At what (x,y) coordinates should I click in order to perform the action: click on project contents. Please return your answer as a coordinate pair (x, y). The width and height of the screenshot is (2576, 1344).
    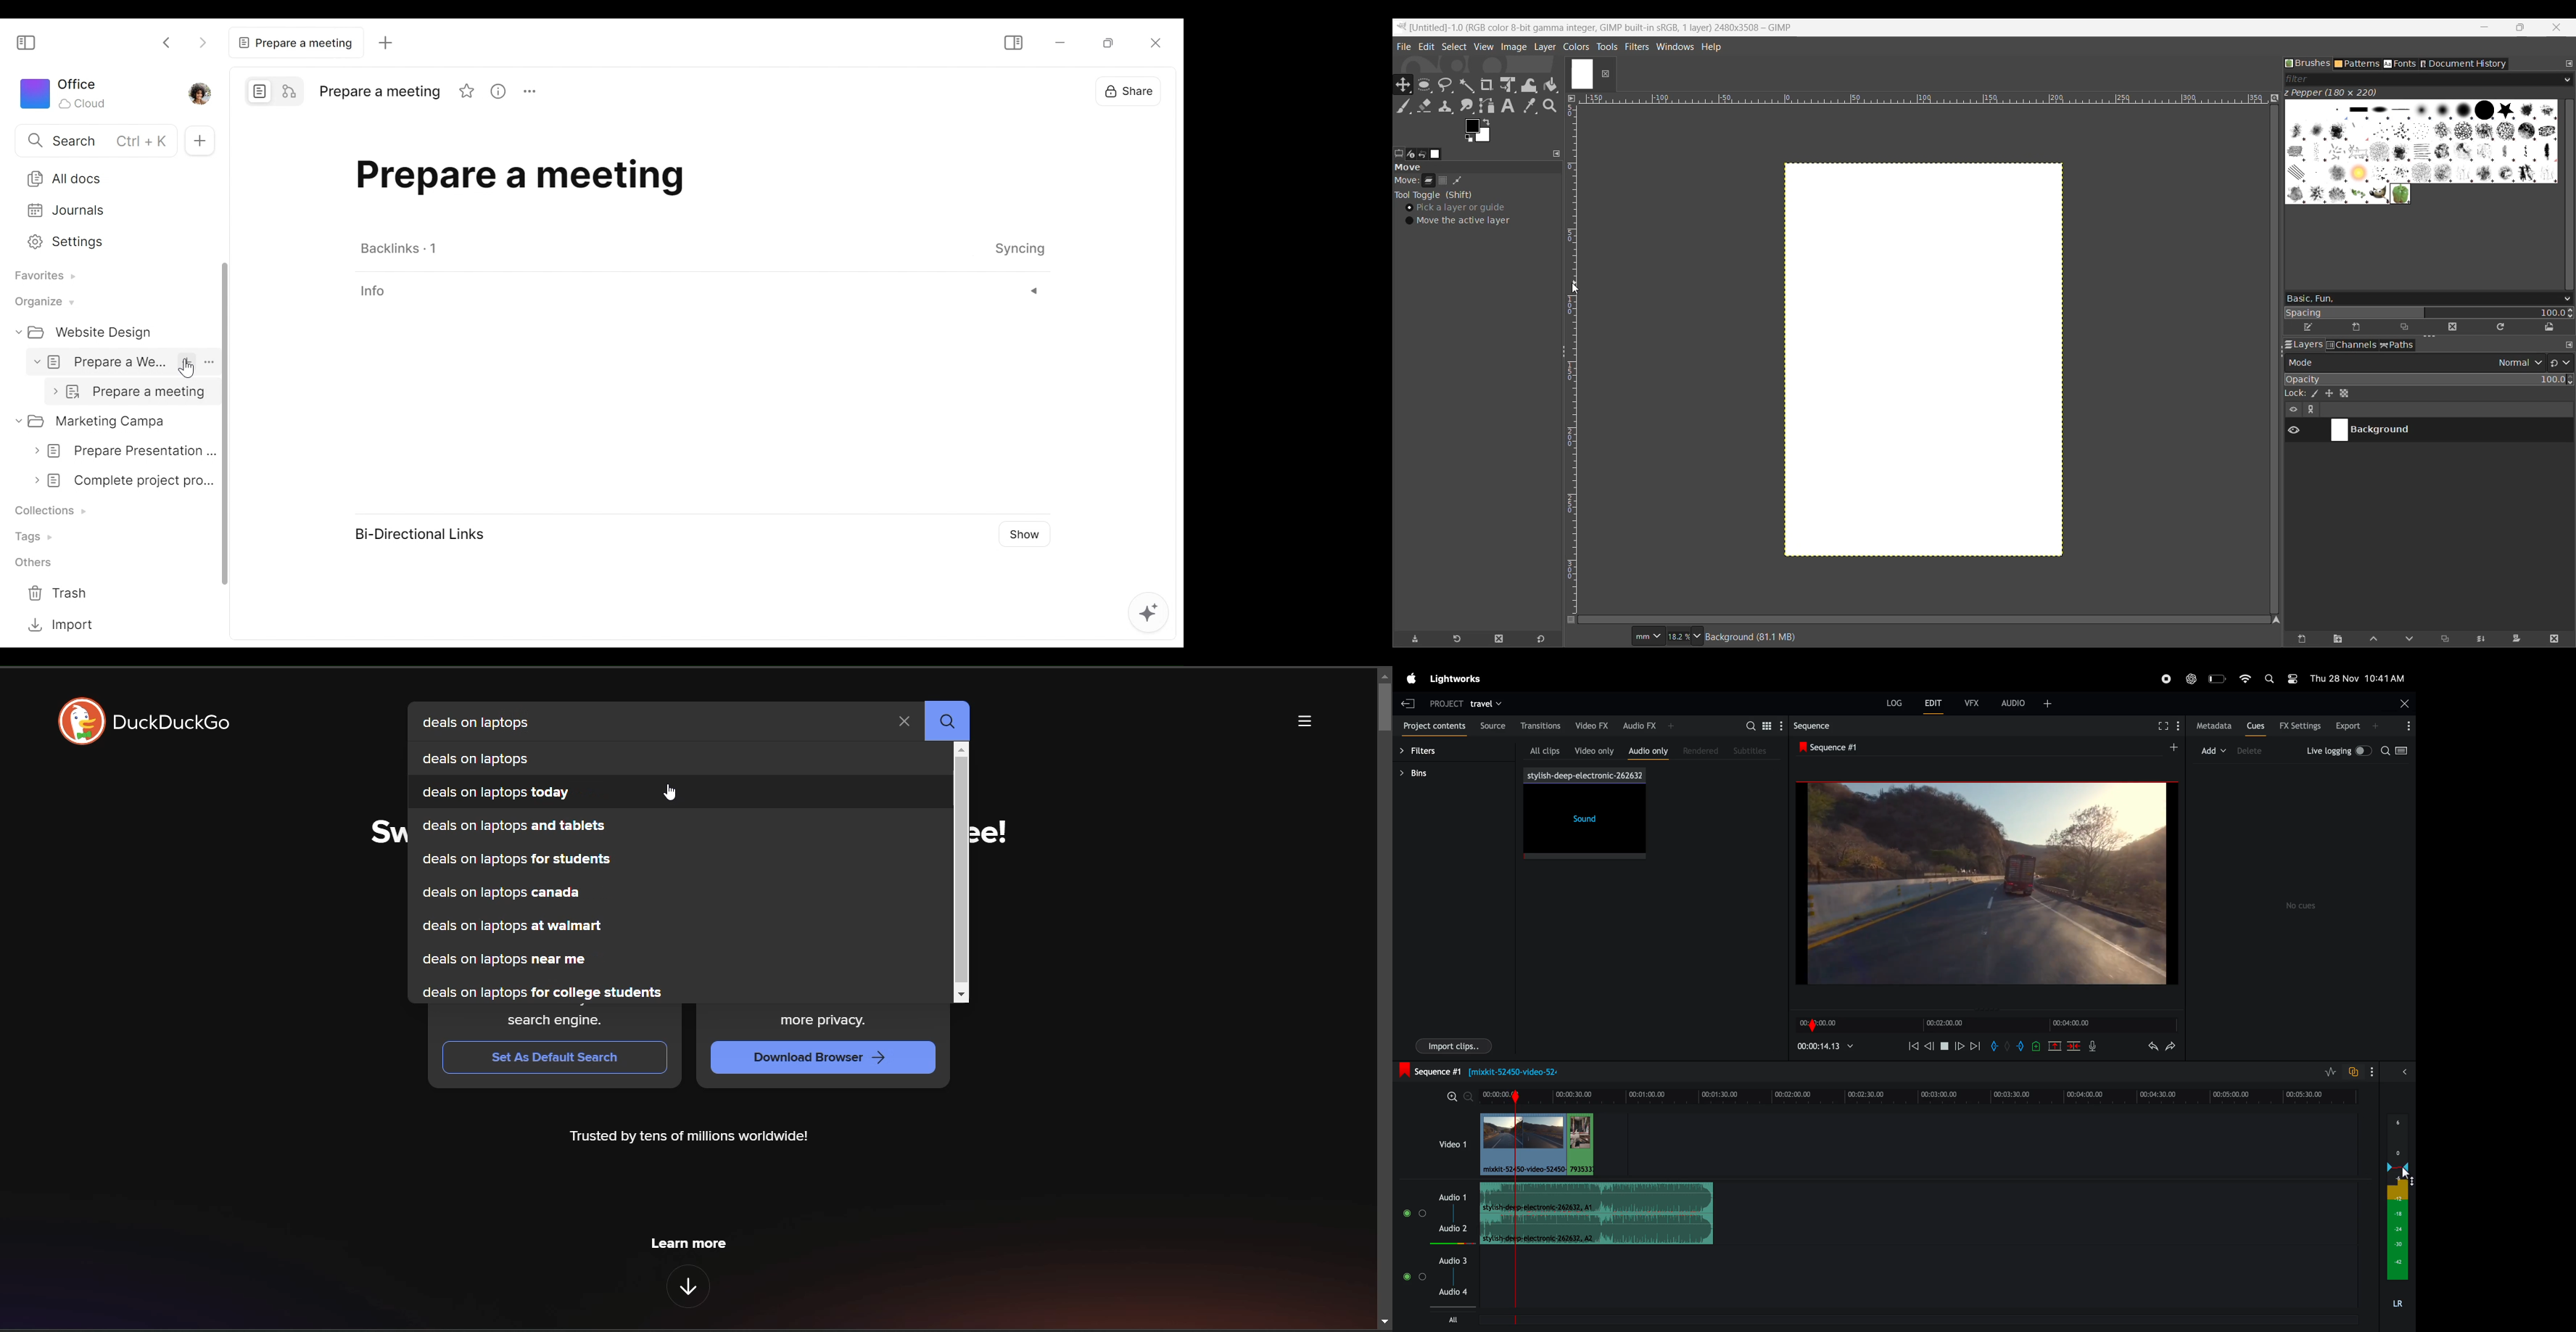
    Looking at the image, I should click on (1433, 723).